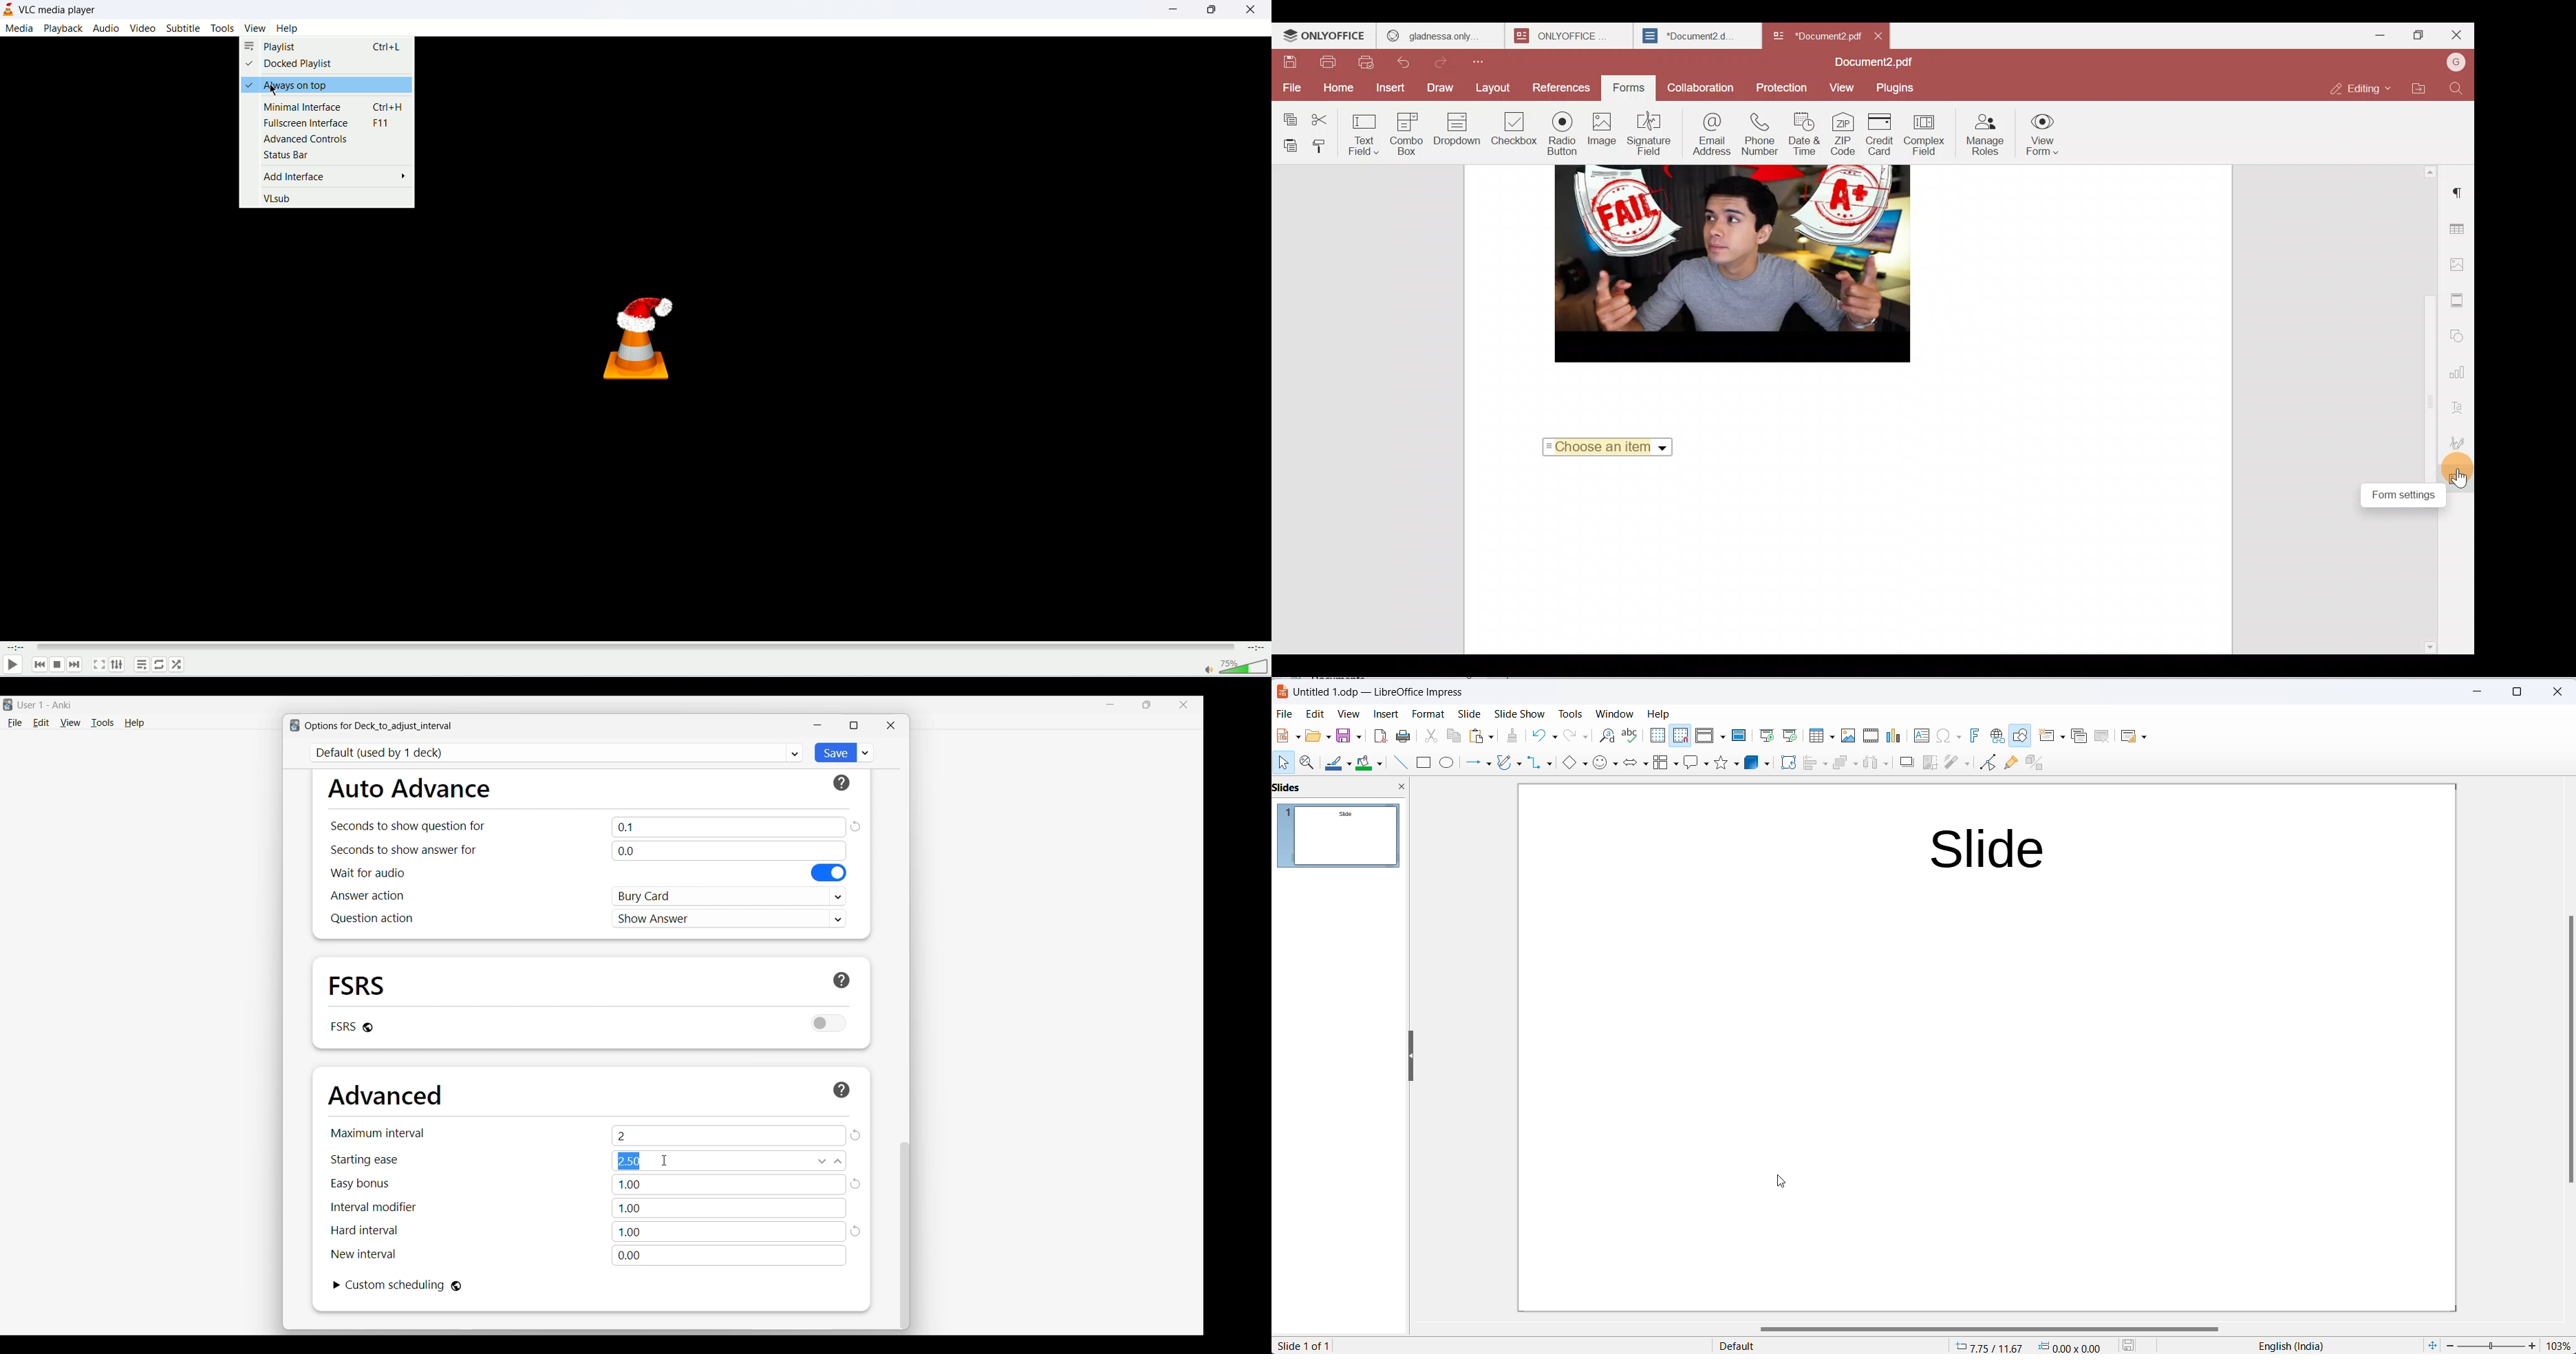 The width and height of the screenshot is (2576, 1372). Describe the element at coordinates (2461, 481) in the screenshot. I see `Cursor` at that location.